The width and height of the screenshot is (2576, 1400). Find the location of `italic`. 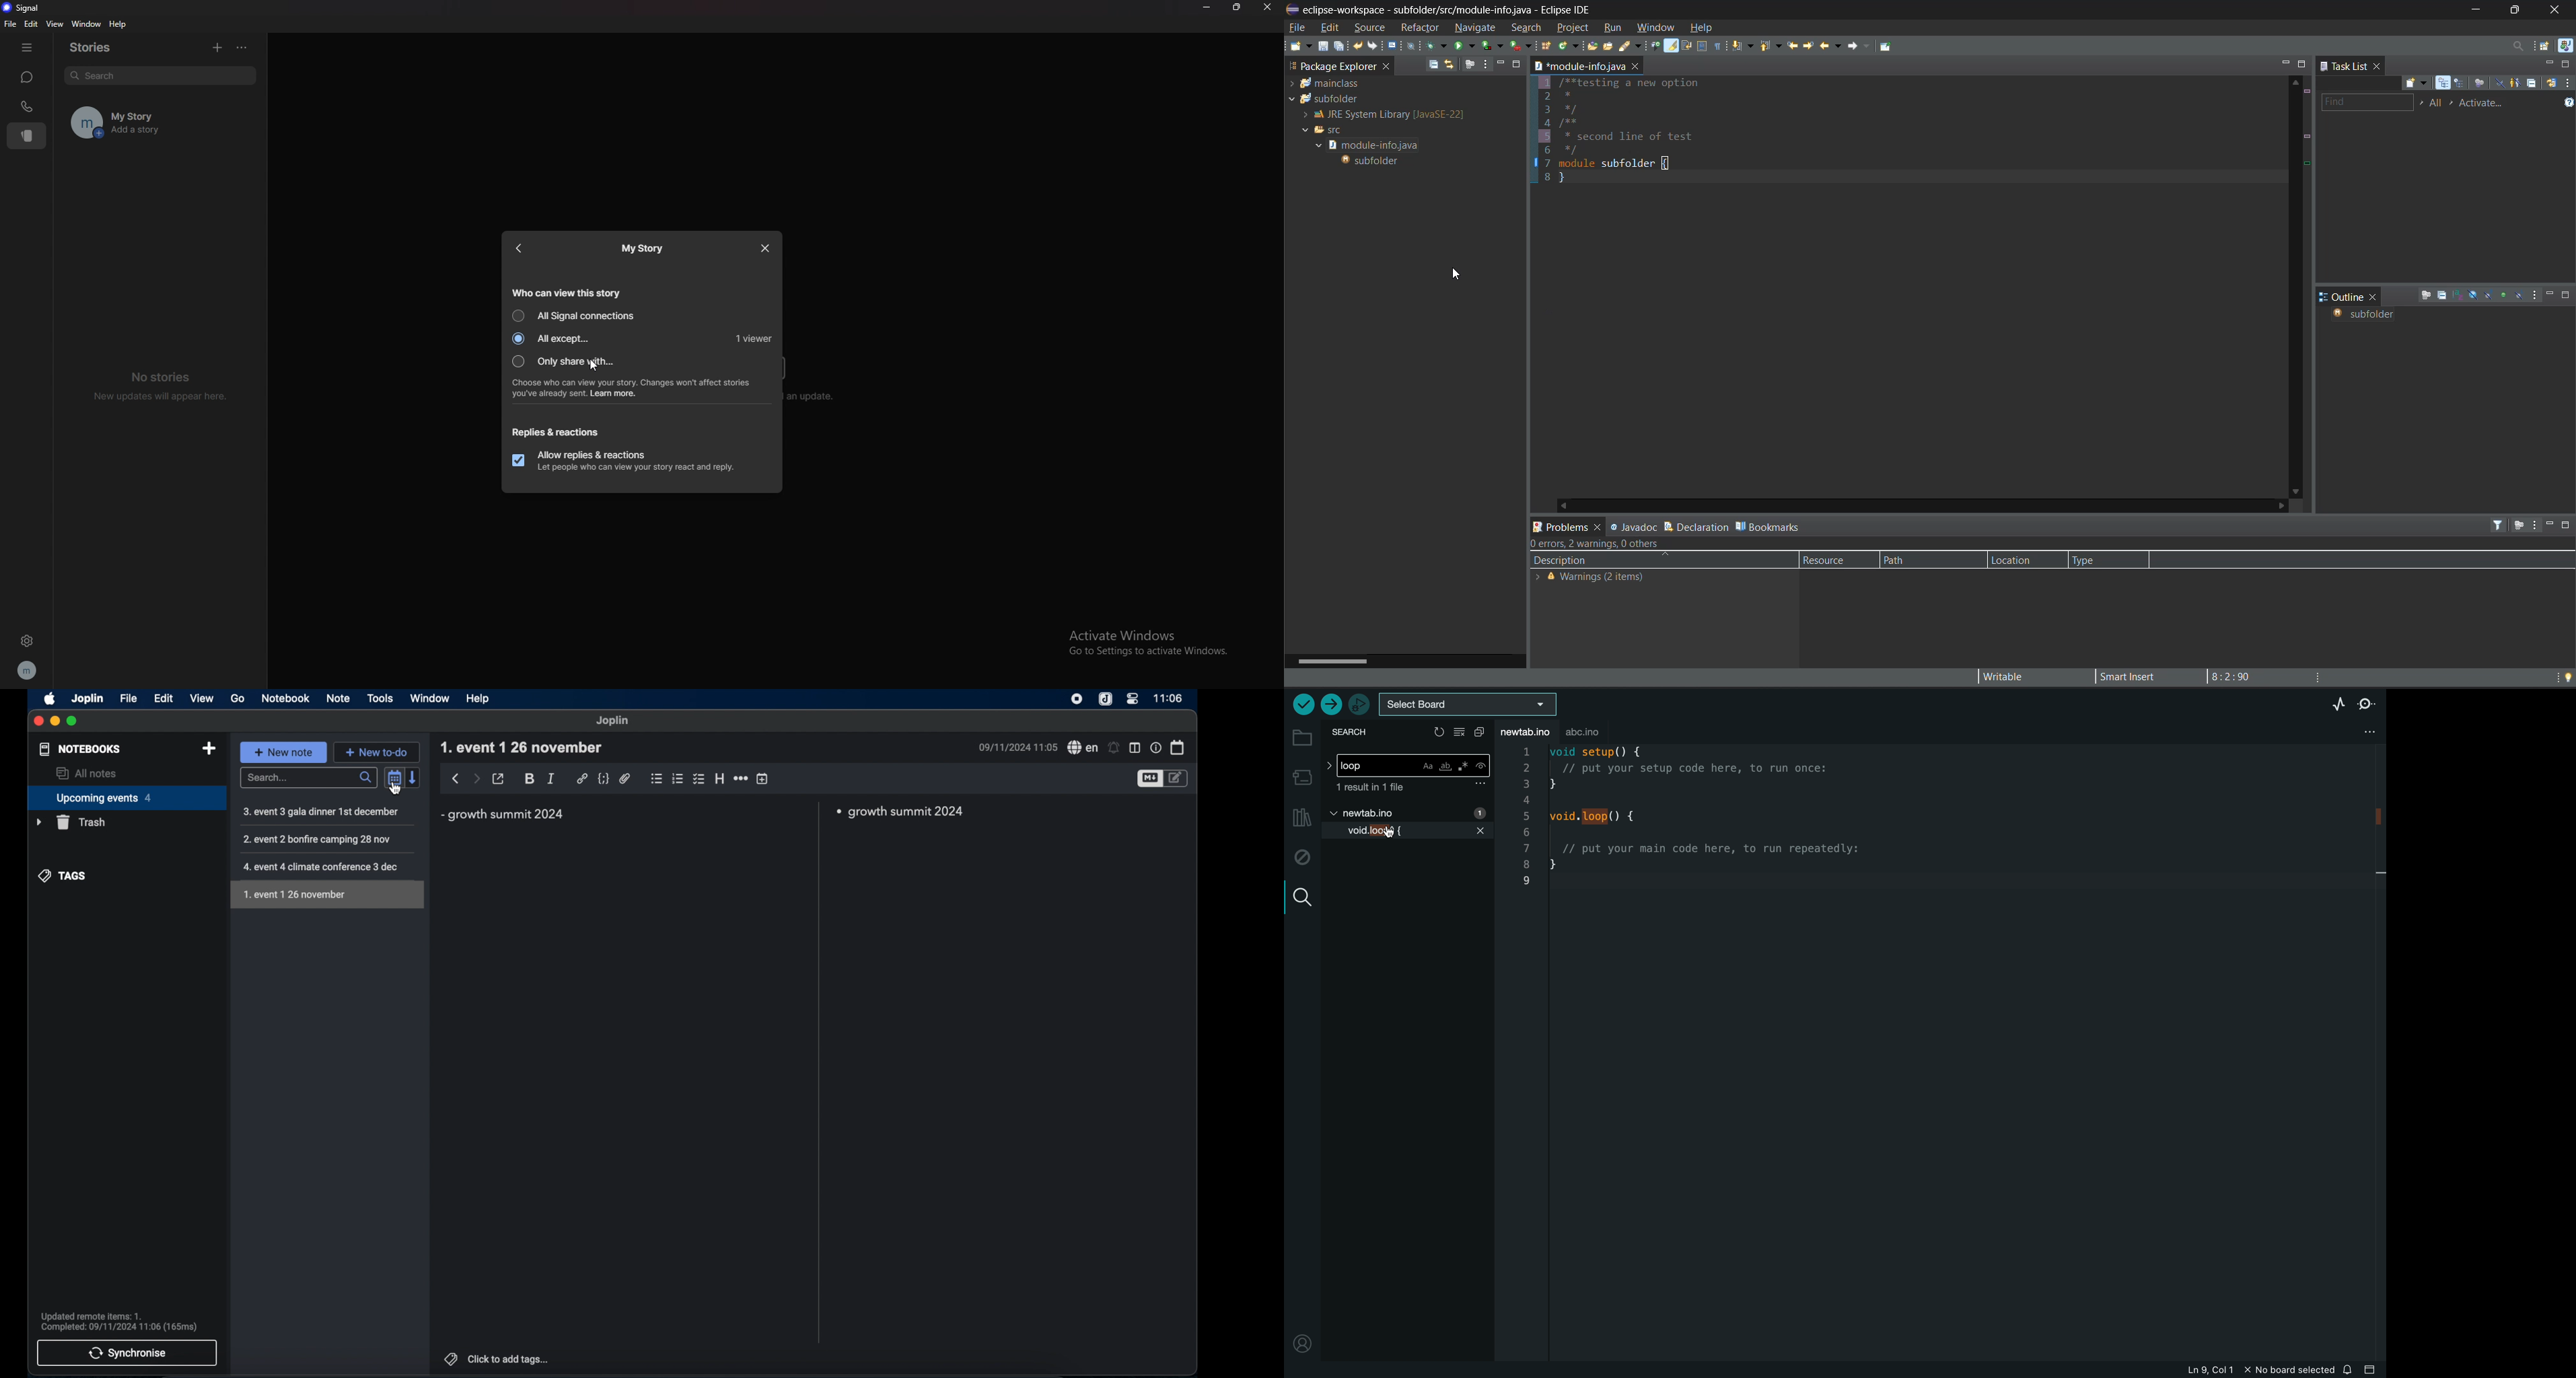

italic is located at coordinates (551, 778).